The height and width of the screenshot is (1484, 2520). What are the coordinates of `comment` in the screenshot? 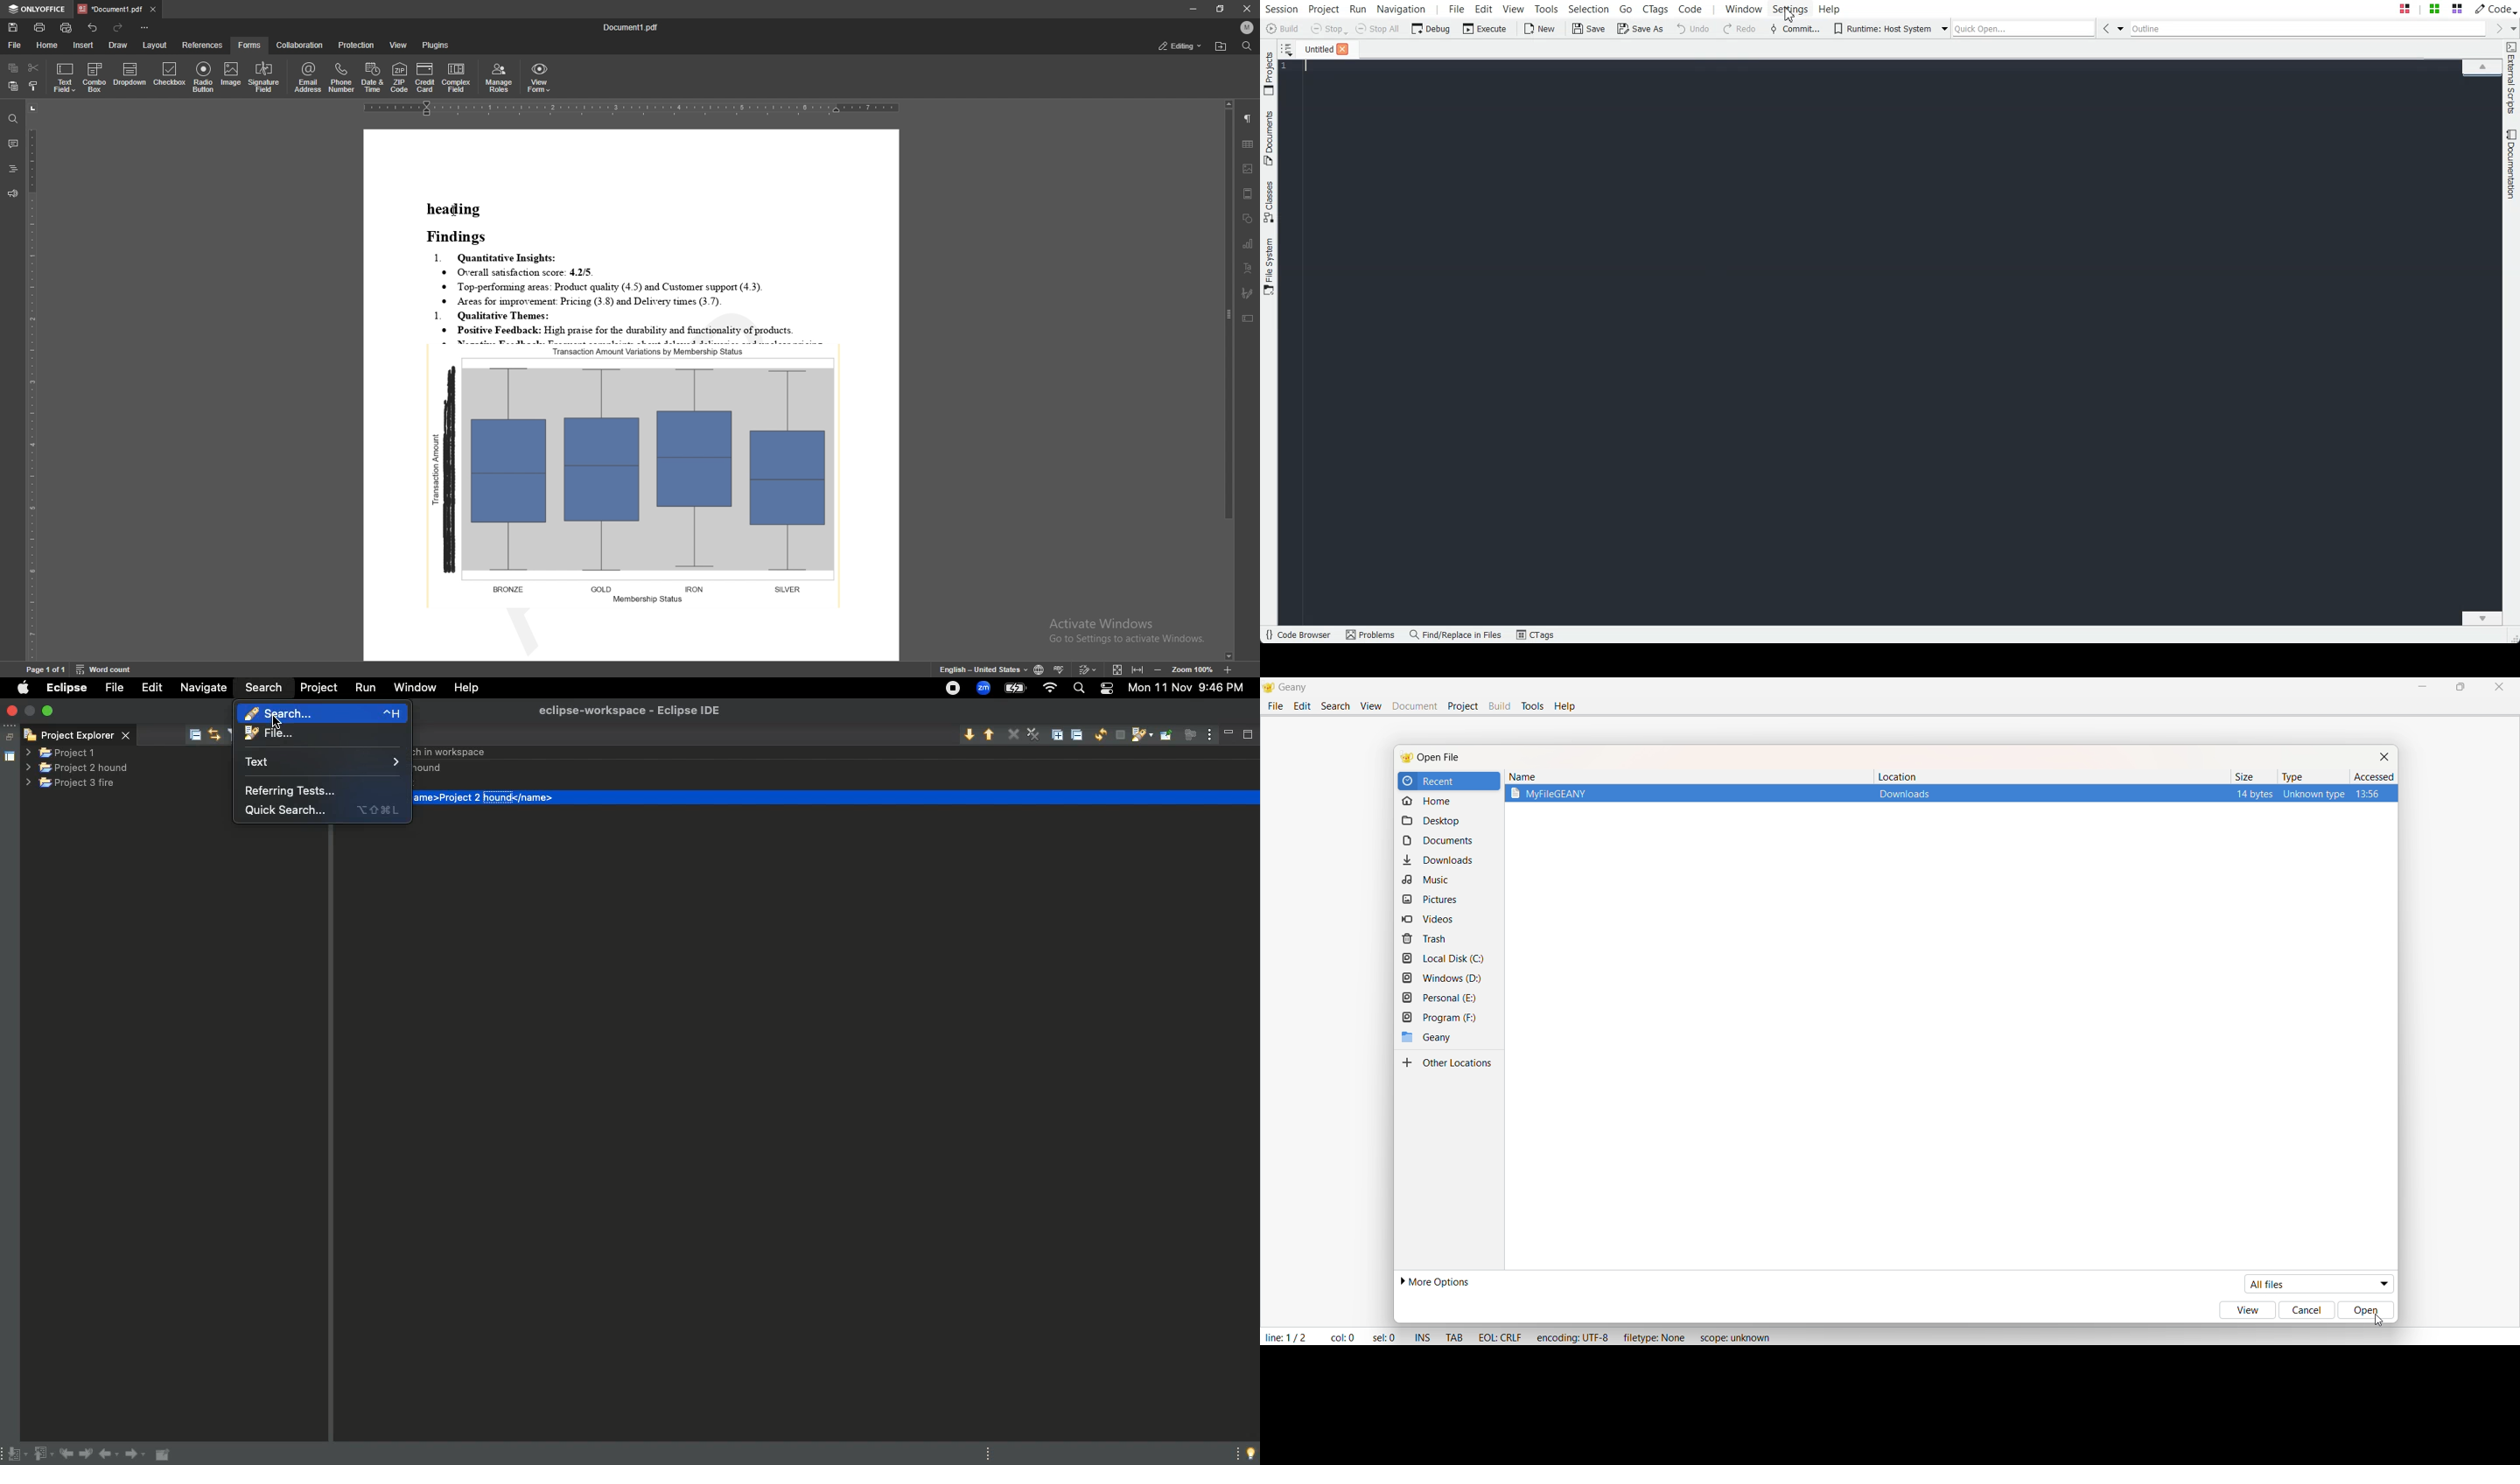 It's located at (12, 144).